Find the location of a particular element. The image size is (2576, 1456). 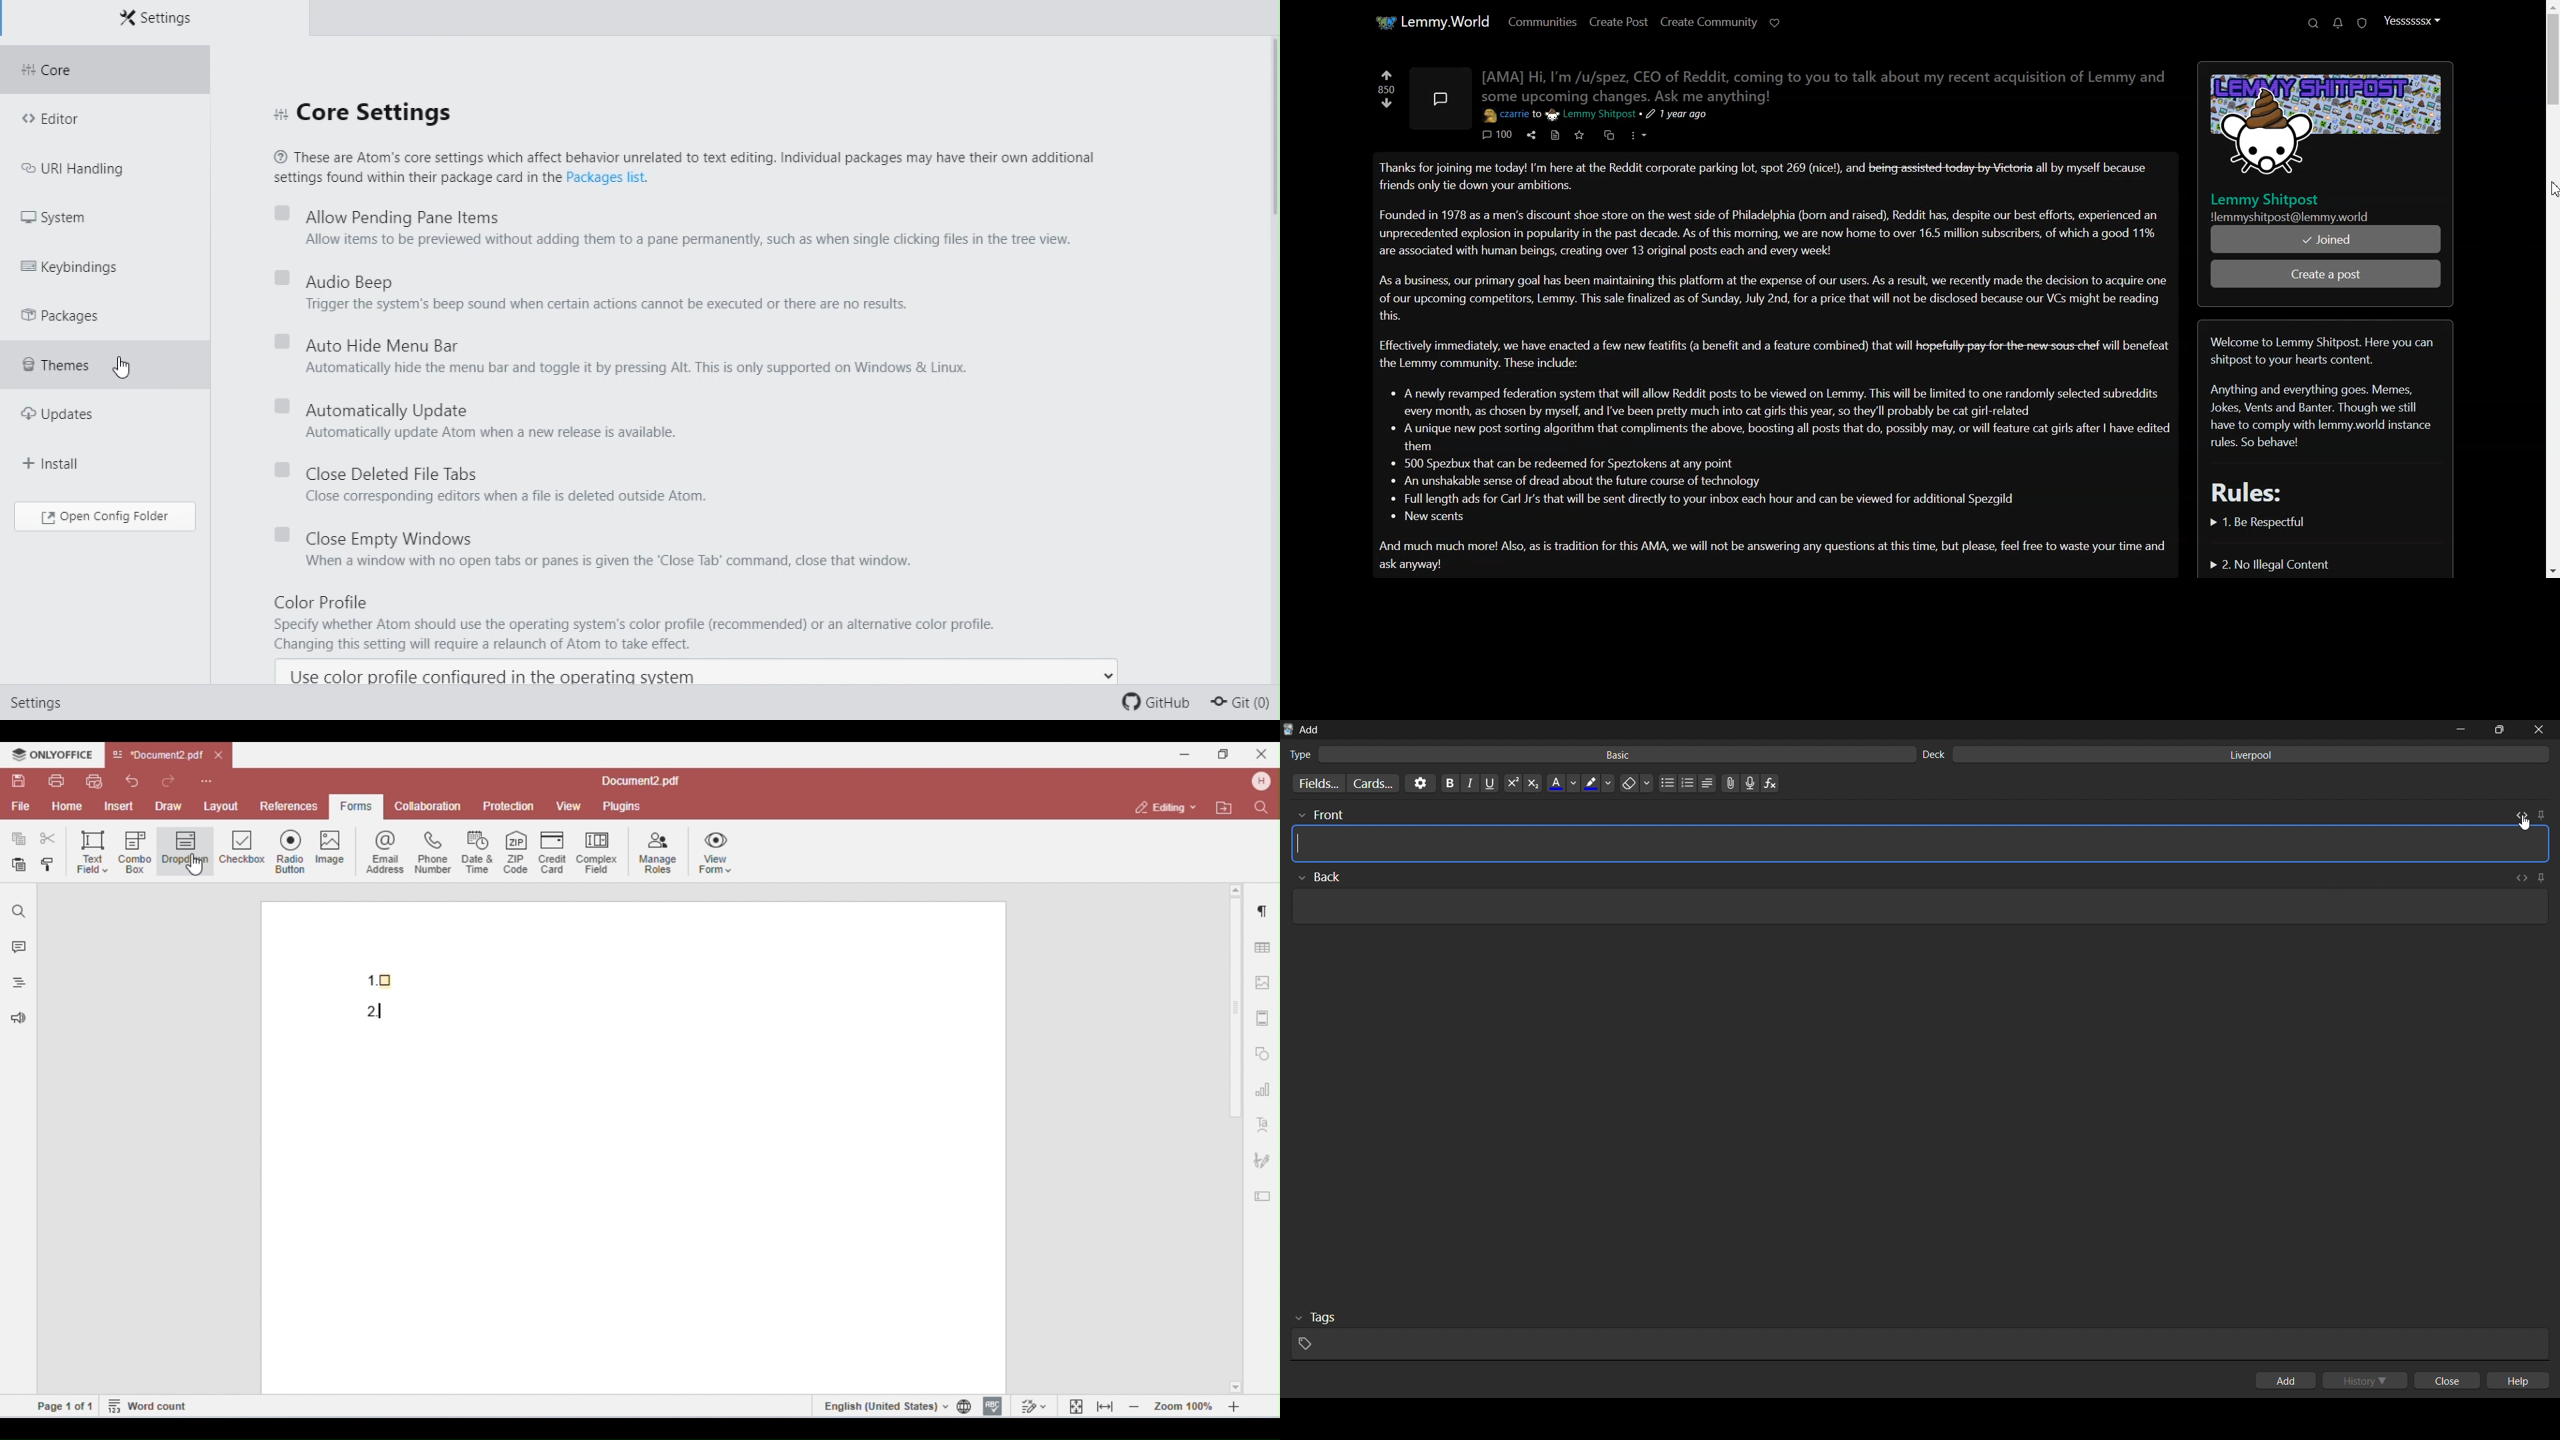

history is located at coordinates (2368, 1380).